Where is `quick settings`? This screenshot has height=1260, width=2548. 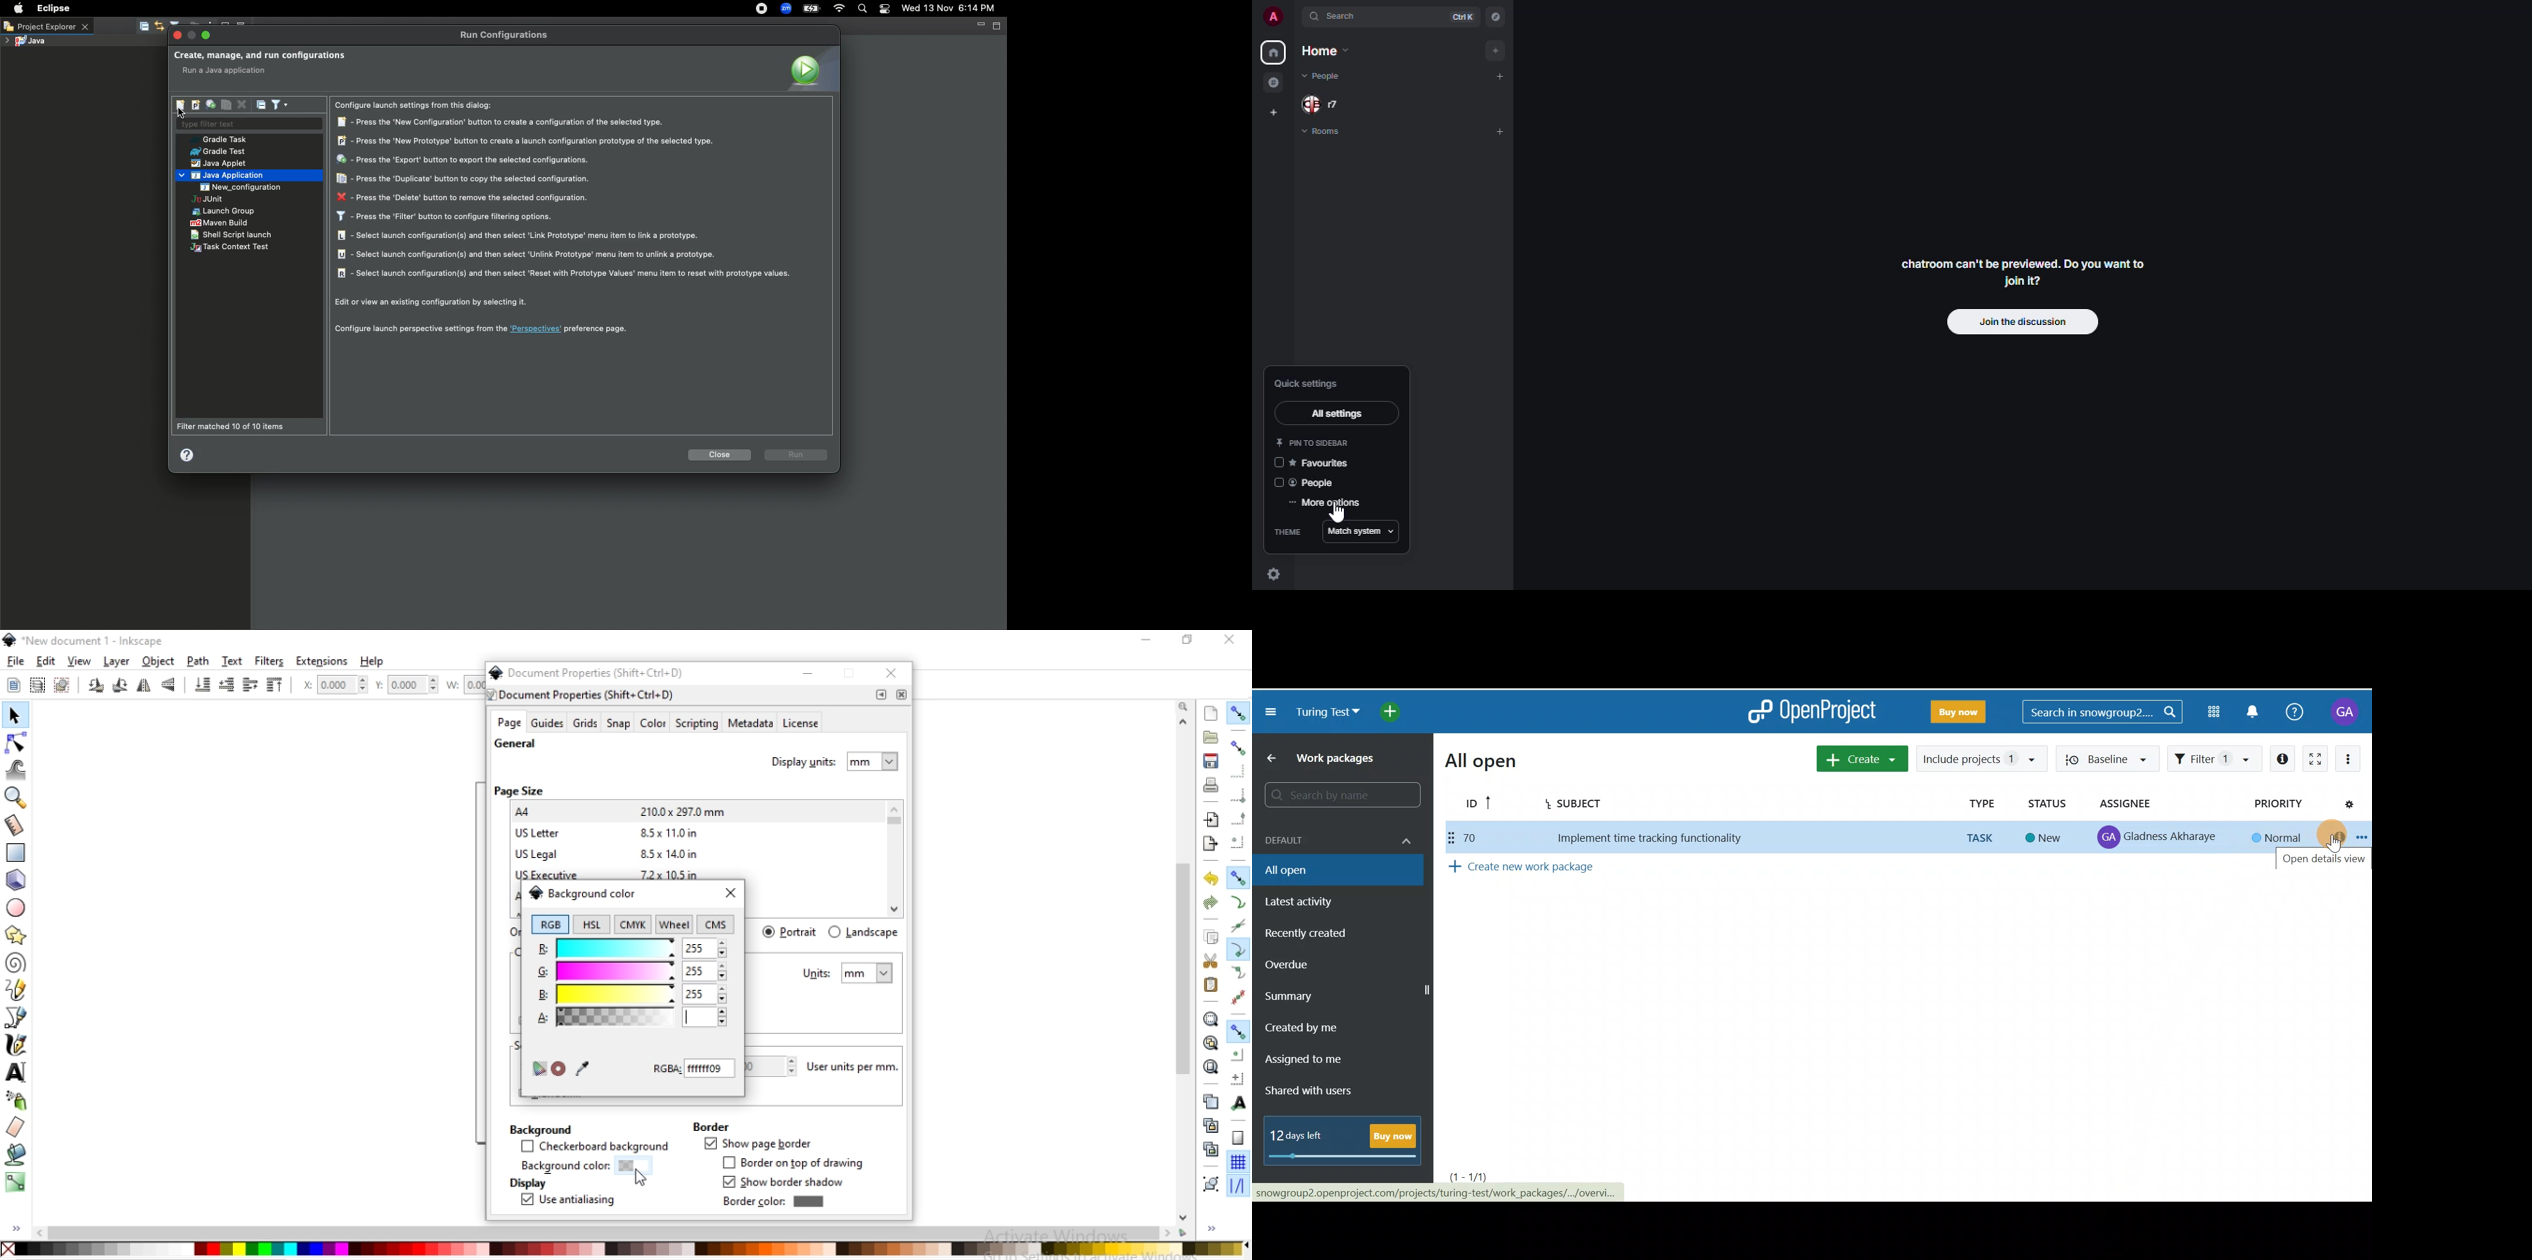 quick settings is located at coordinates (1273, 574).